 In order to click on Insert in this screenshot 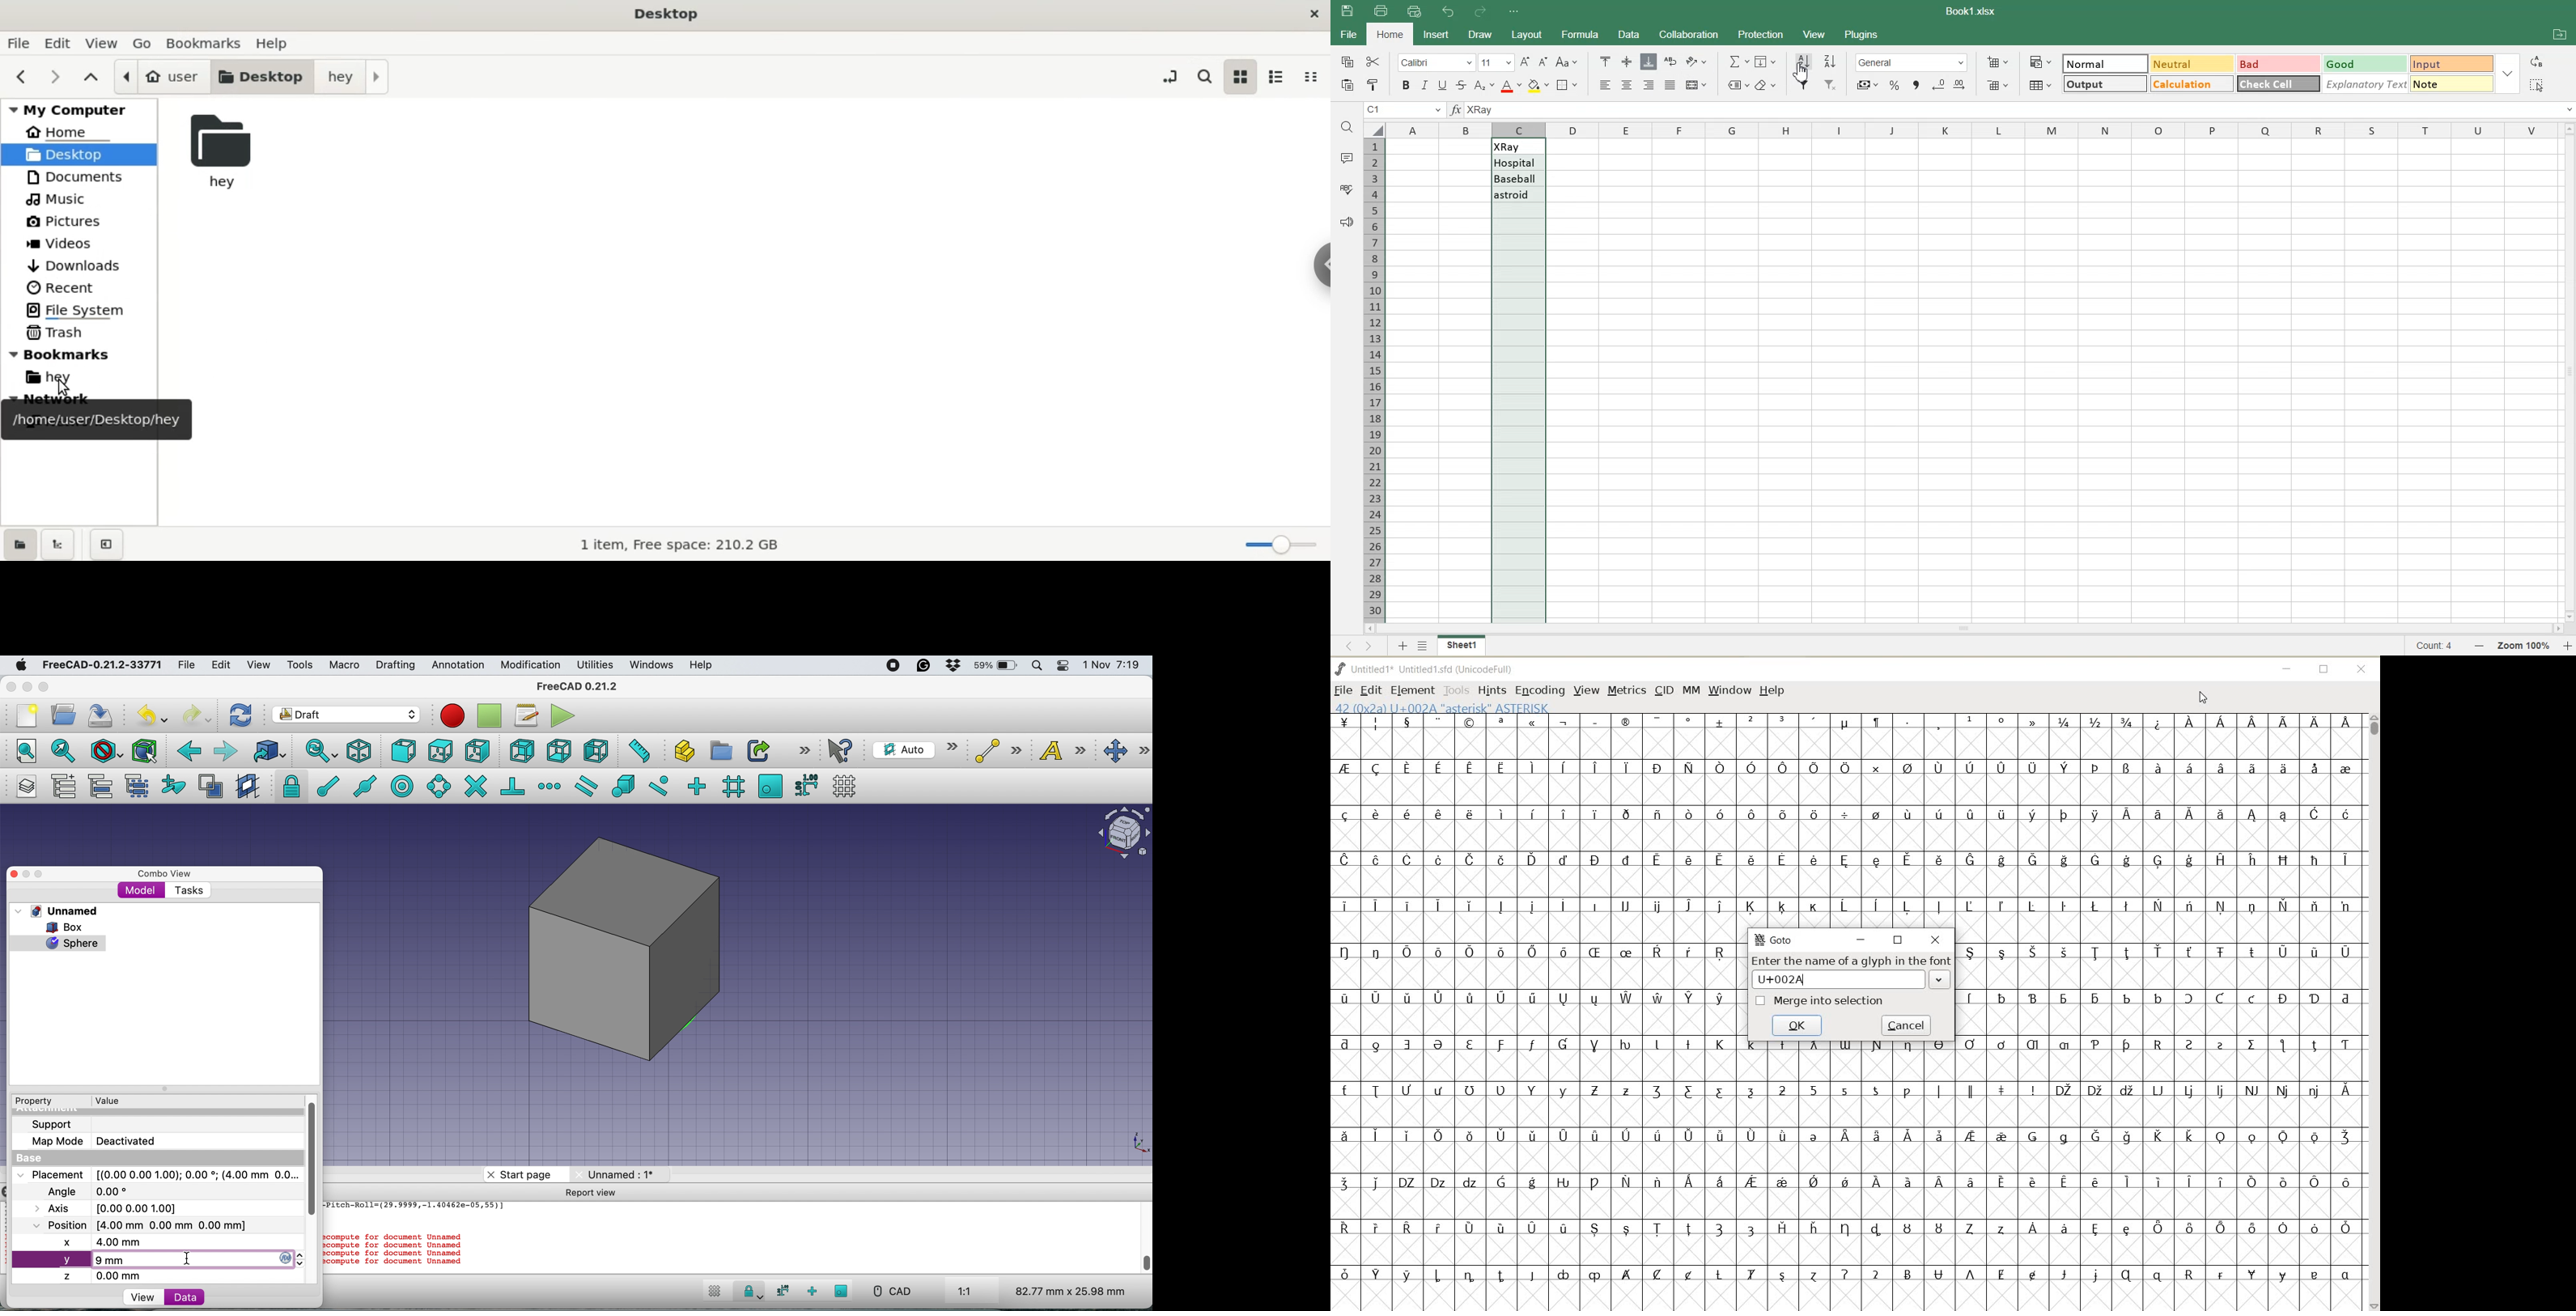, I will do `click(1437, 34)`.